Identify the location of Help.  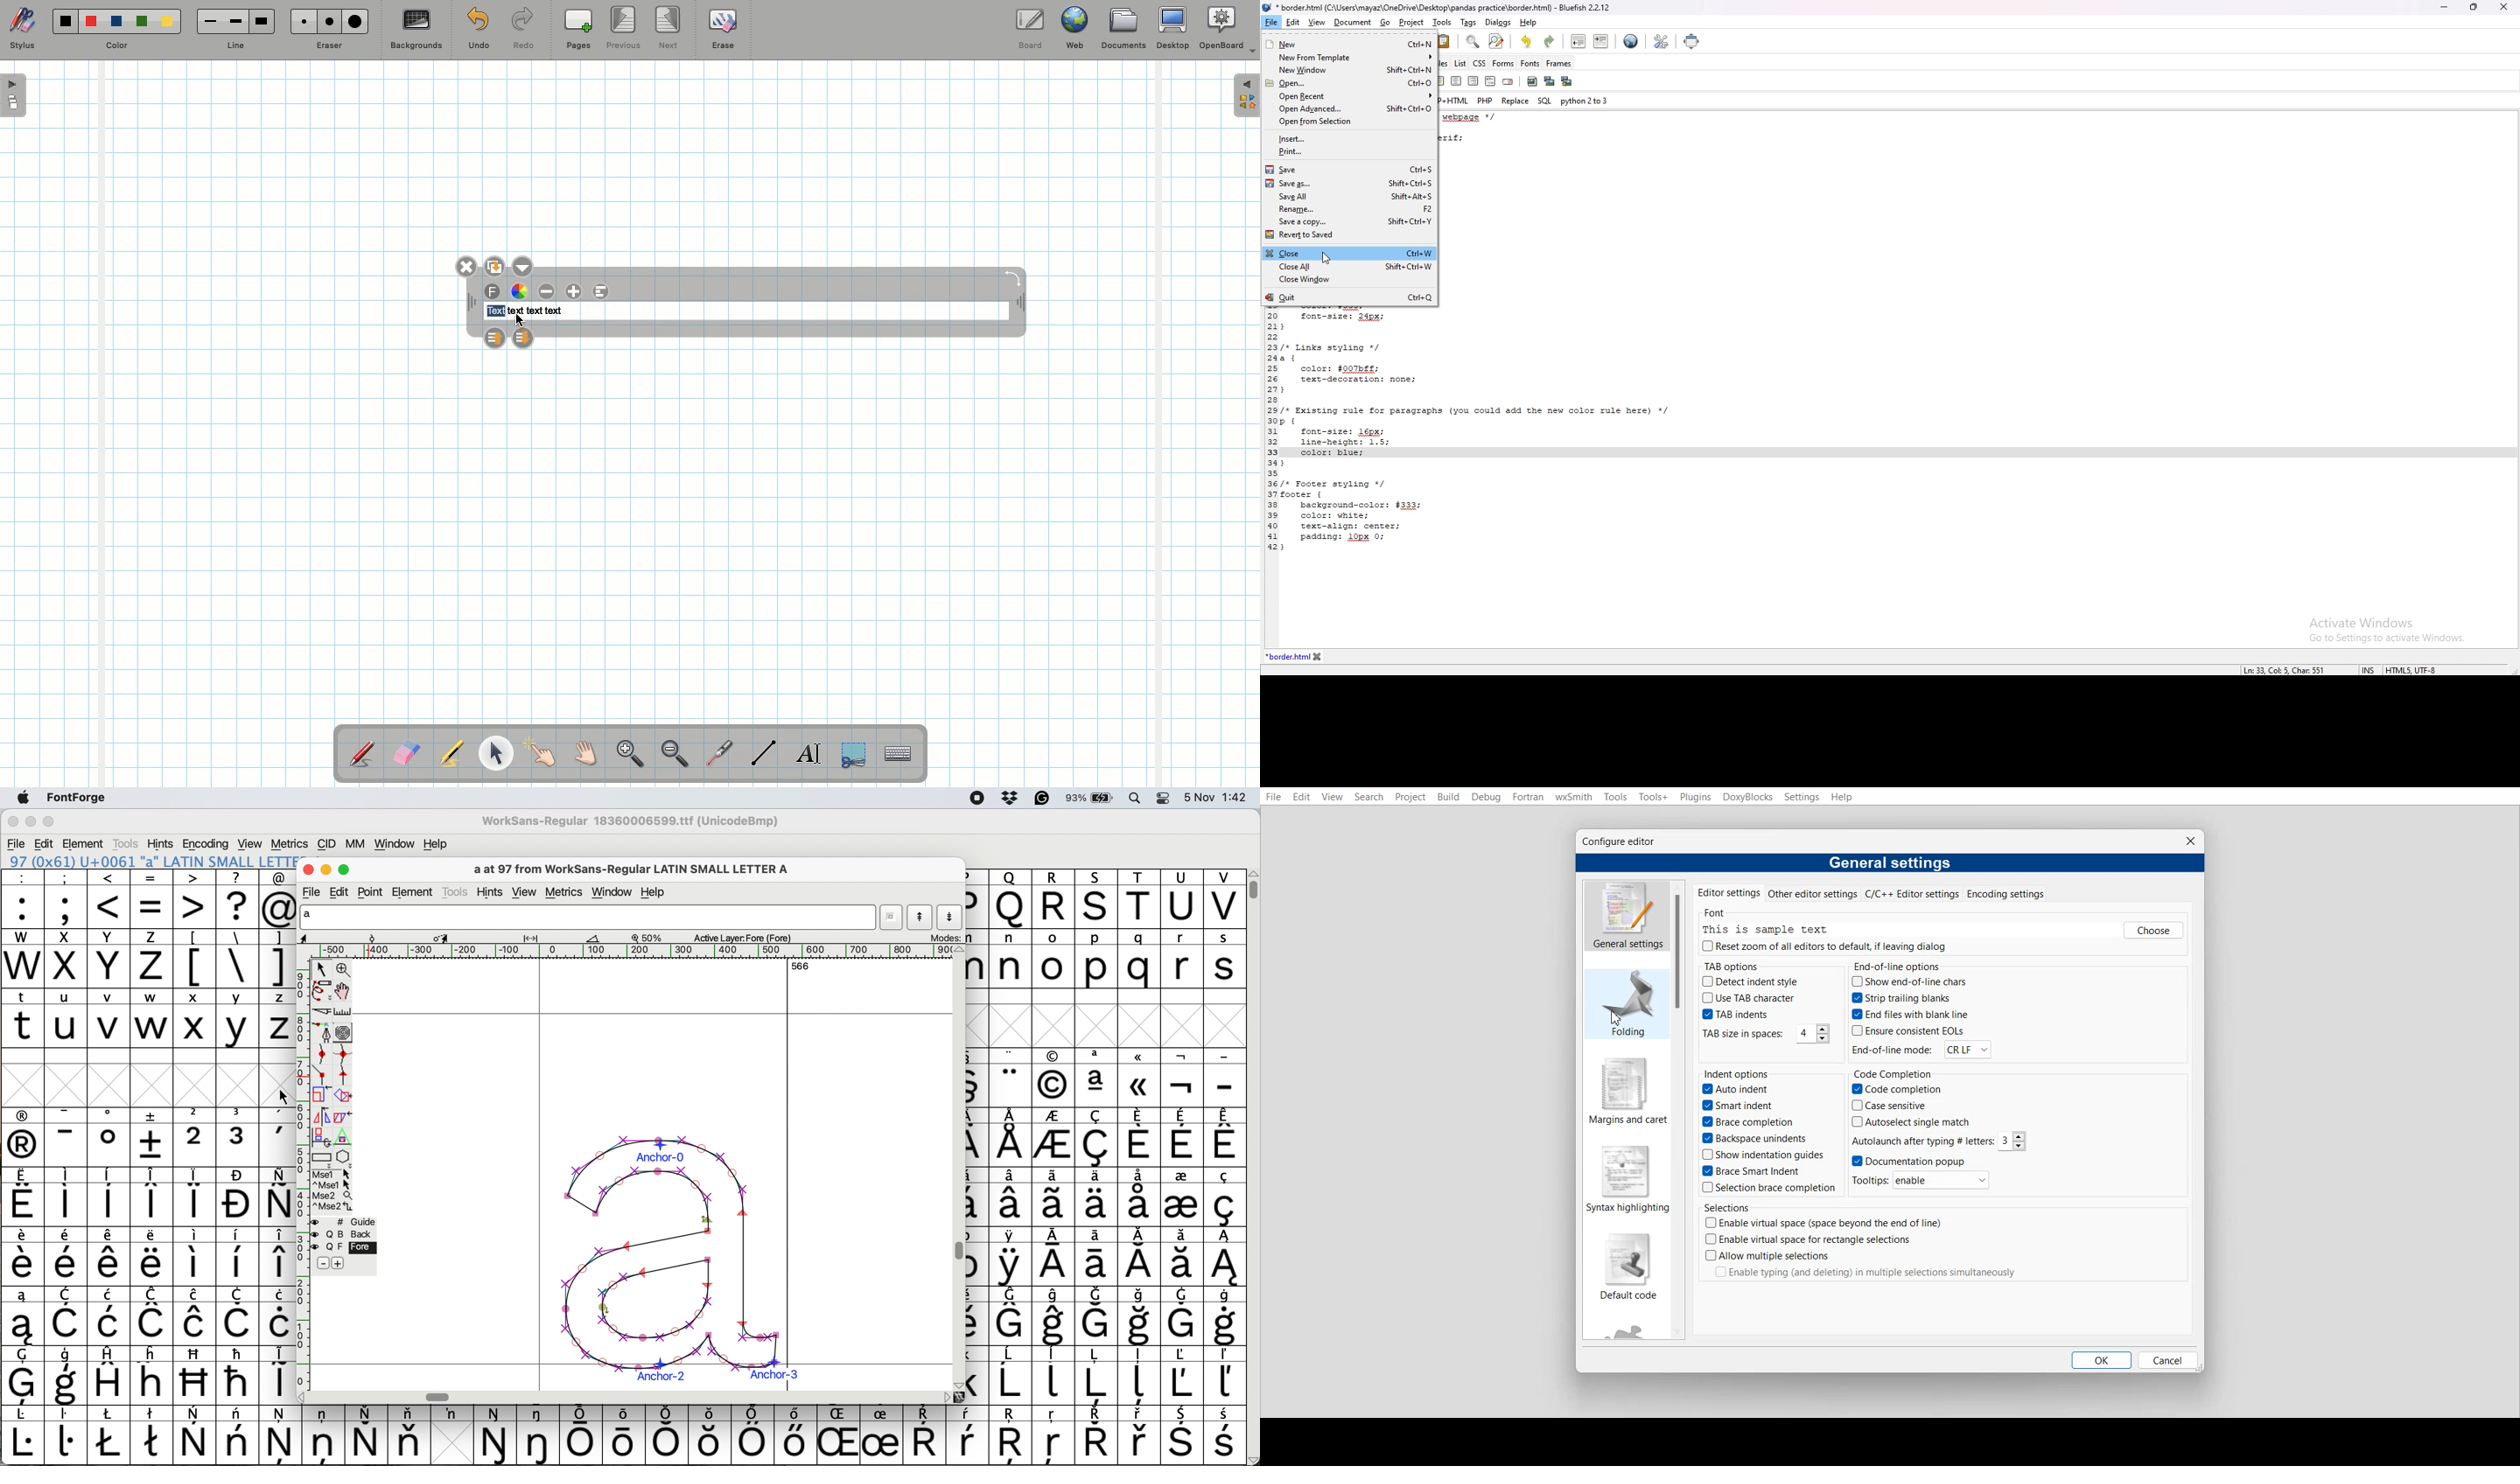
(1843, 797).